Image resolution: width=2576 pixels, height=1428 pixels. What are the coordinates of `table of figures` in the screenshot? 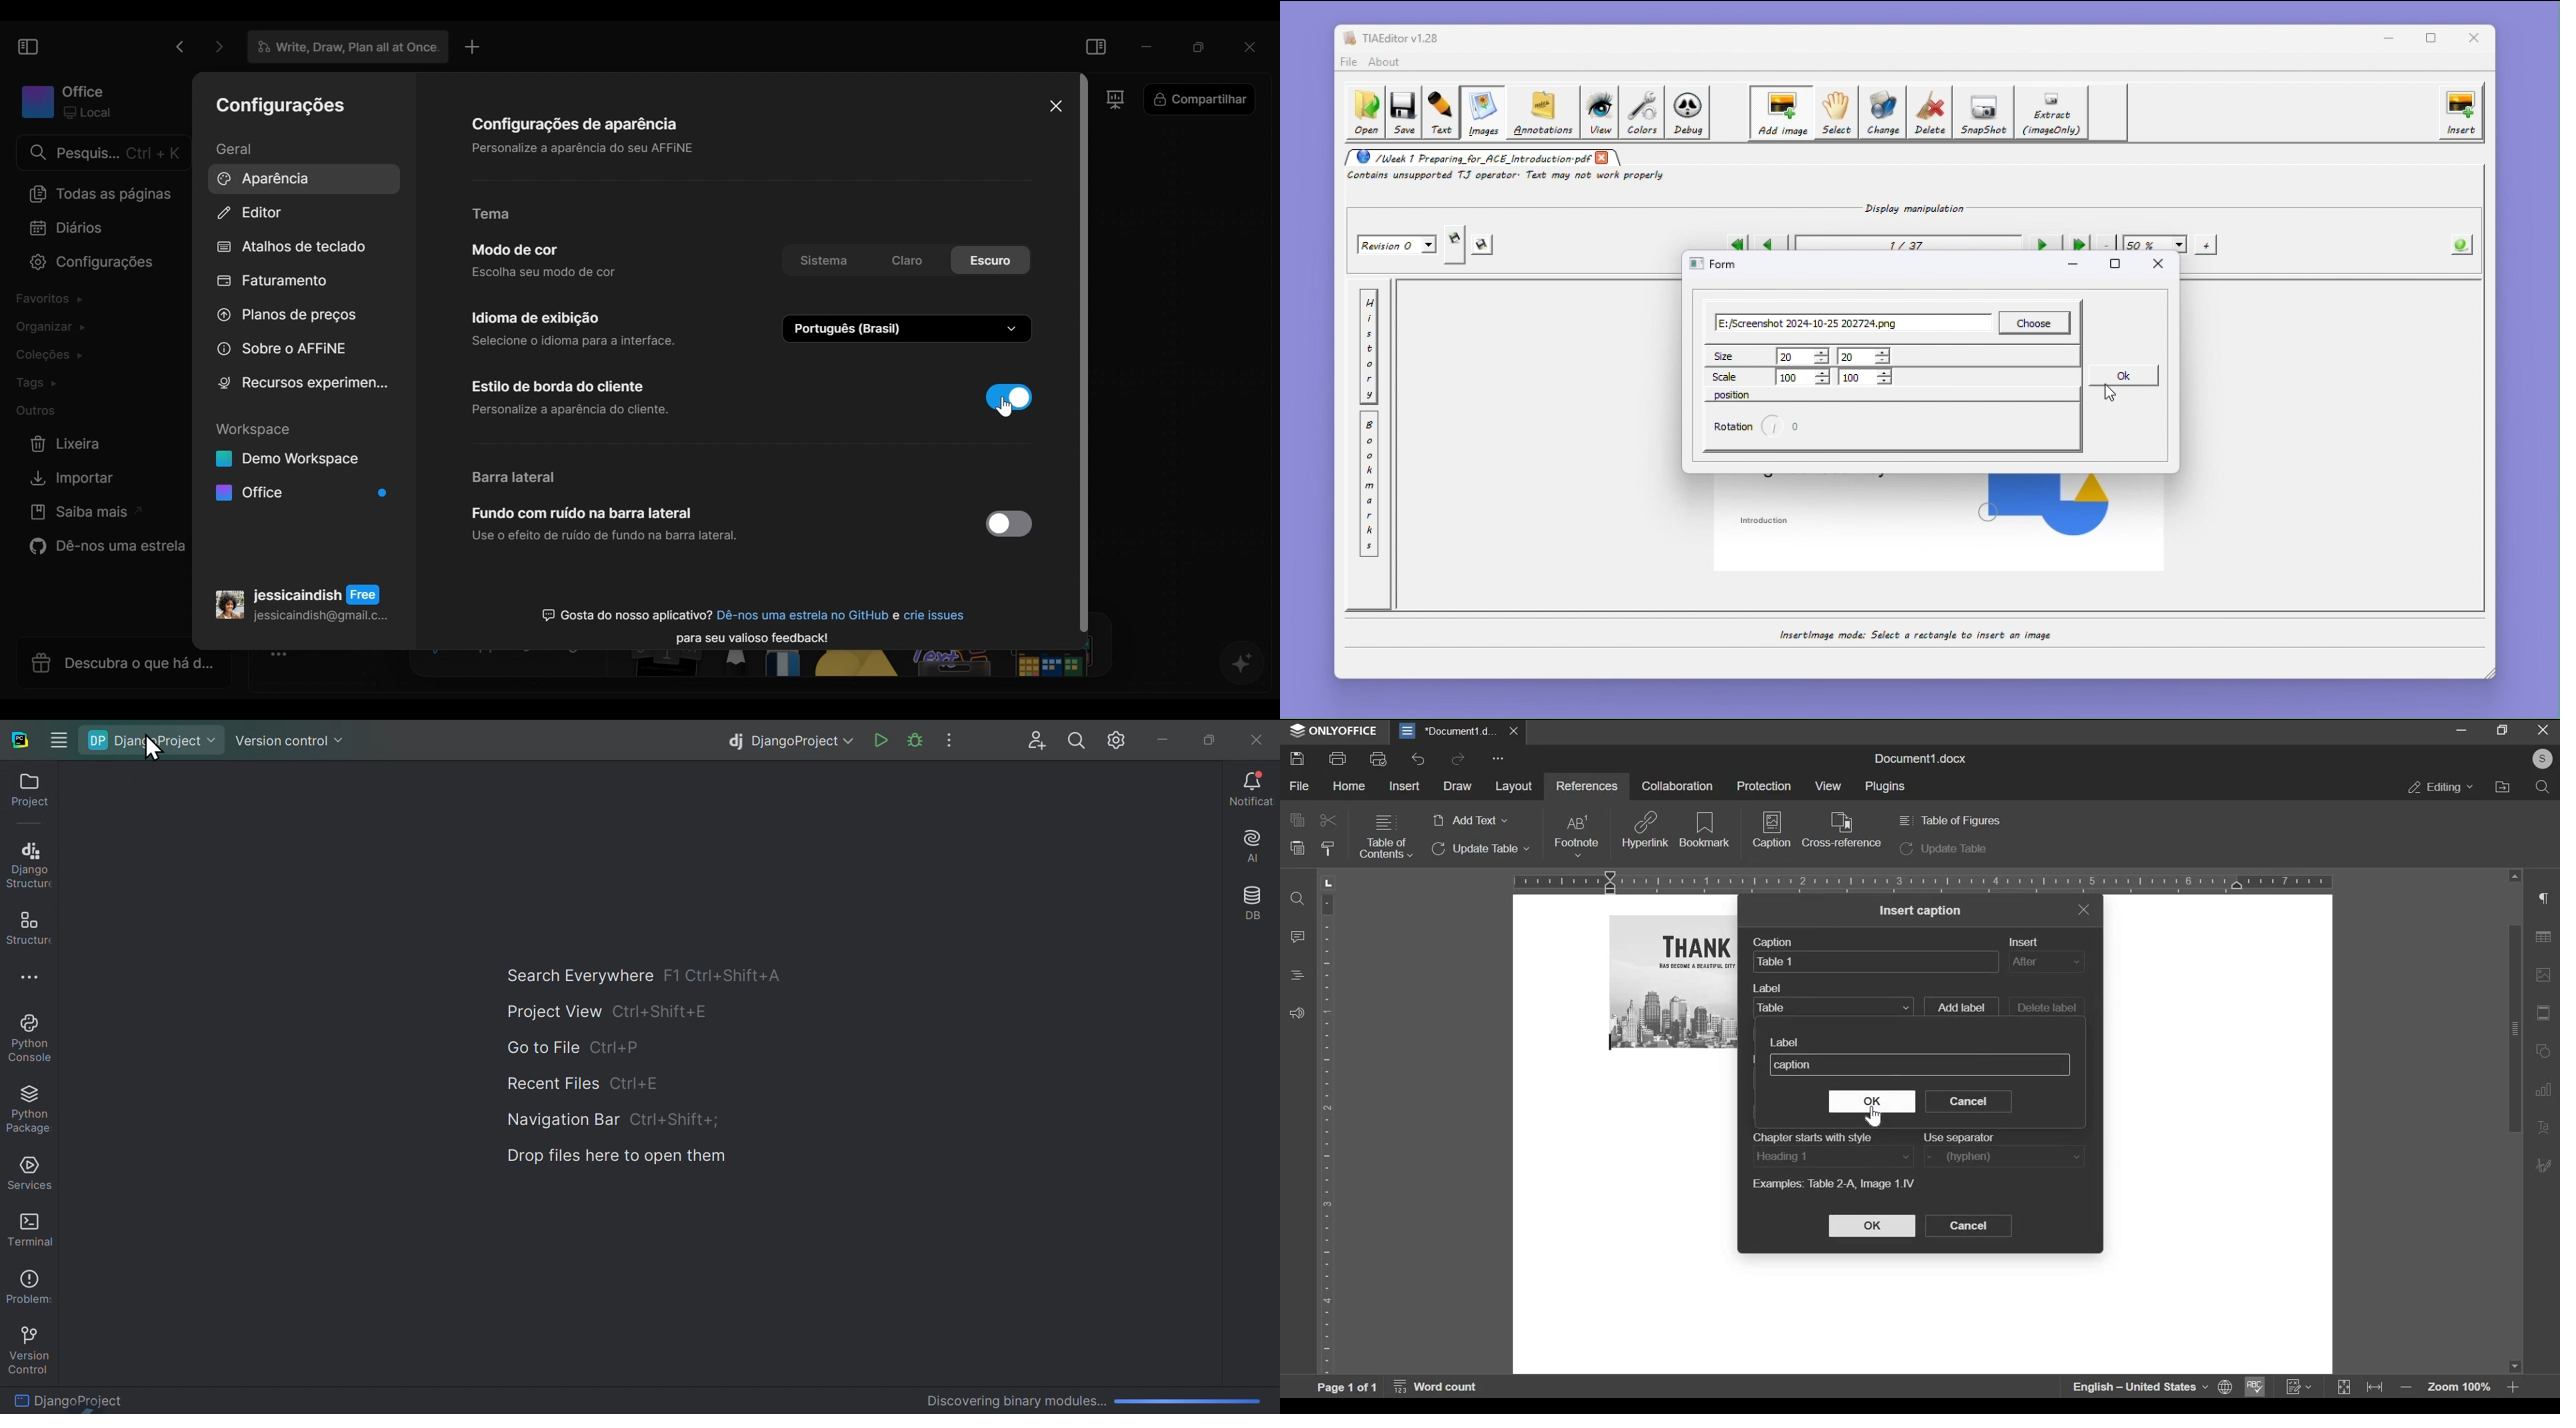 It's located at (1948, 820).